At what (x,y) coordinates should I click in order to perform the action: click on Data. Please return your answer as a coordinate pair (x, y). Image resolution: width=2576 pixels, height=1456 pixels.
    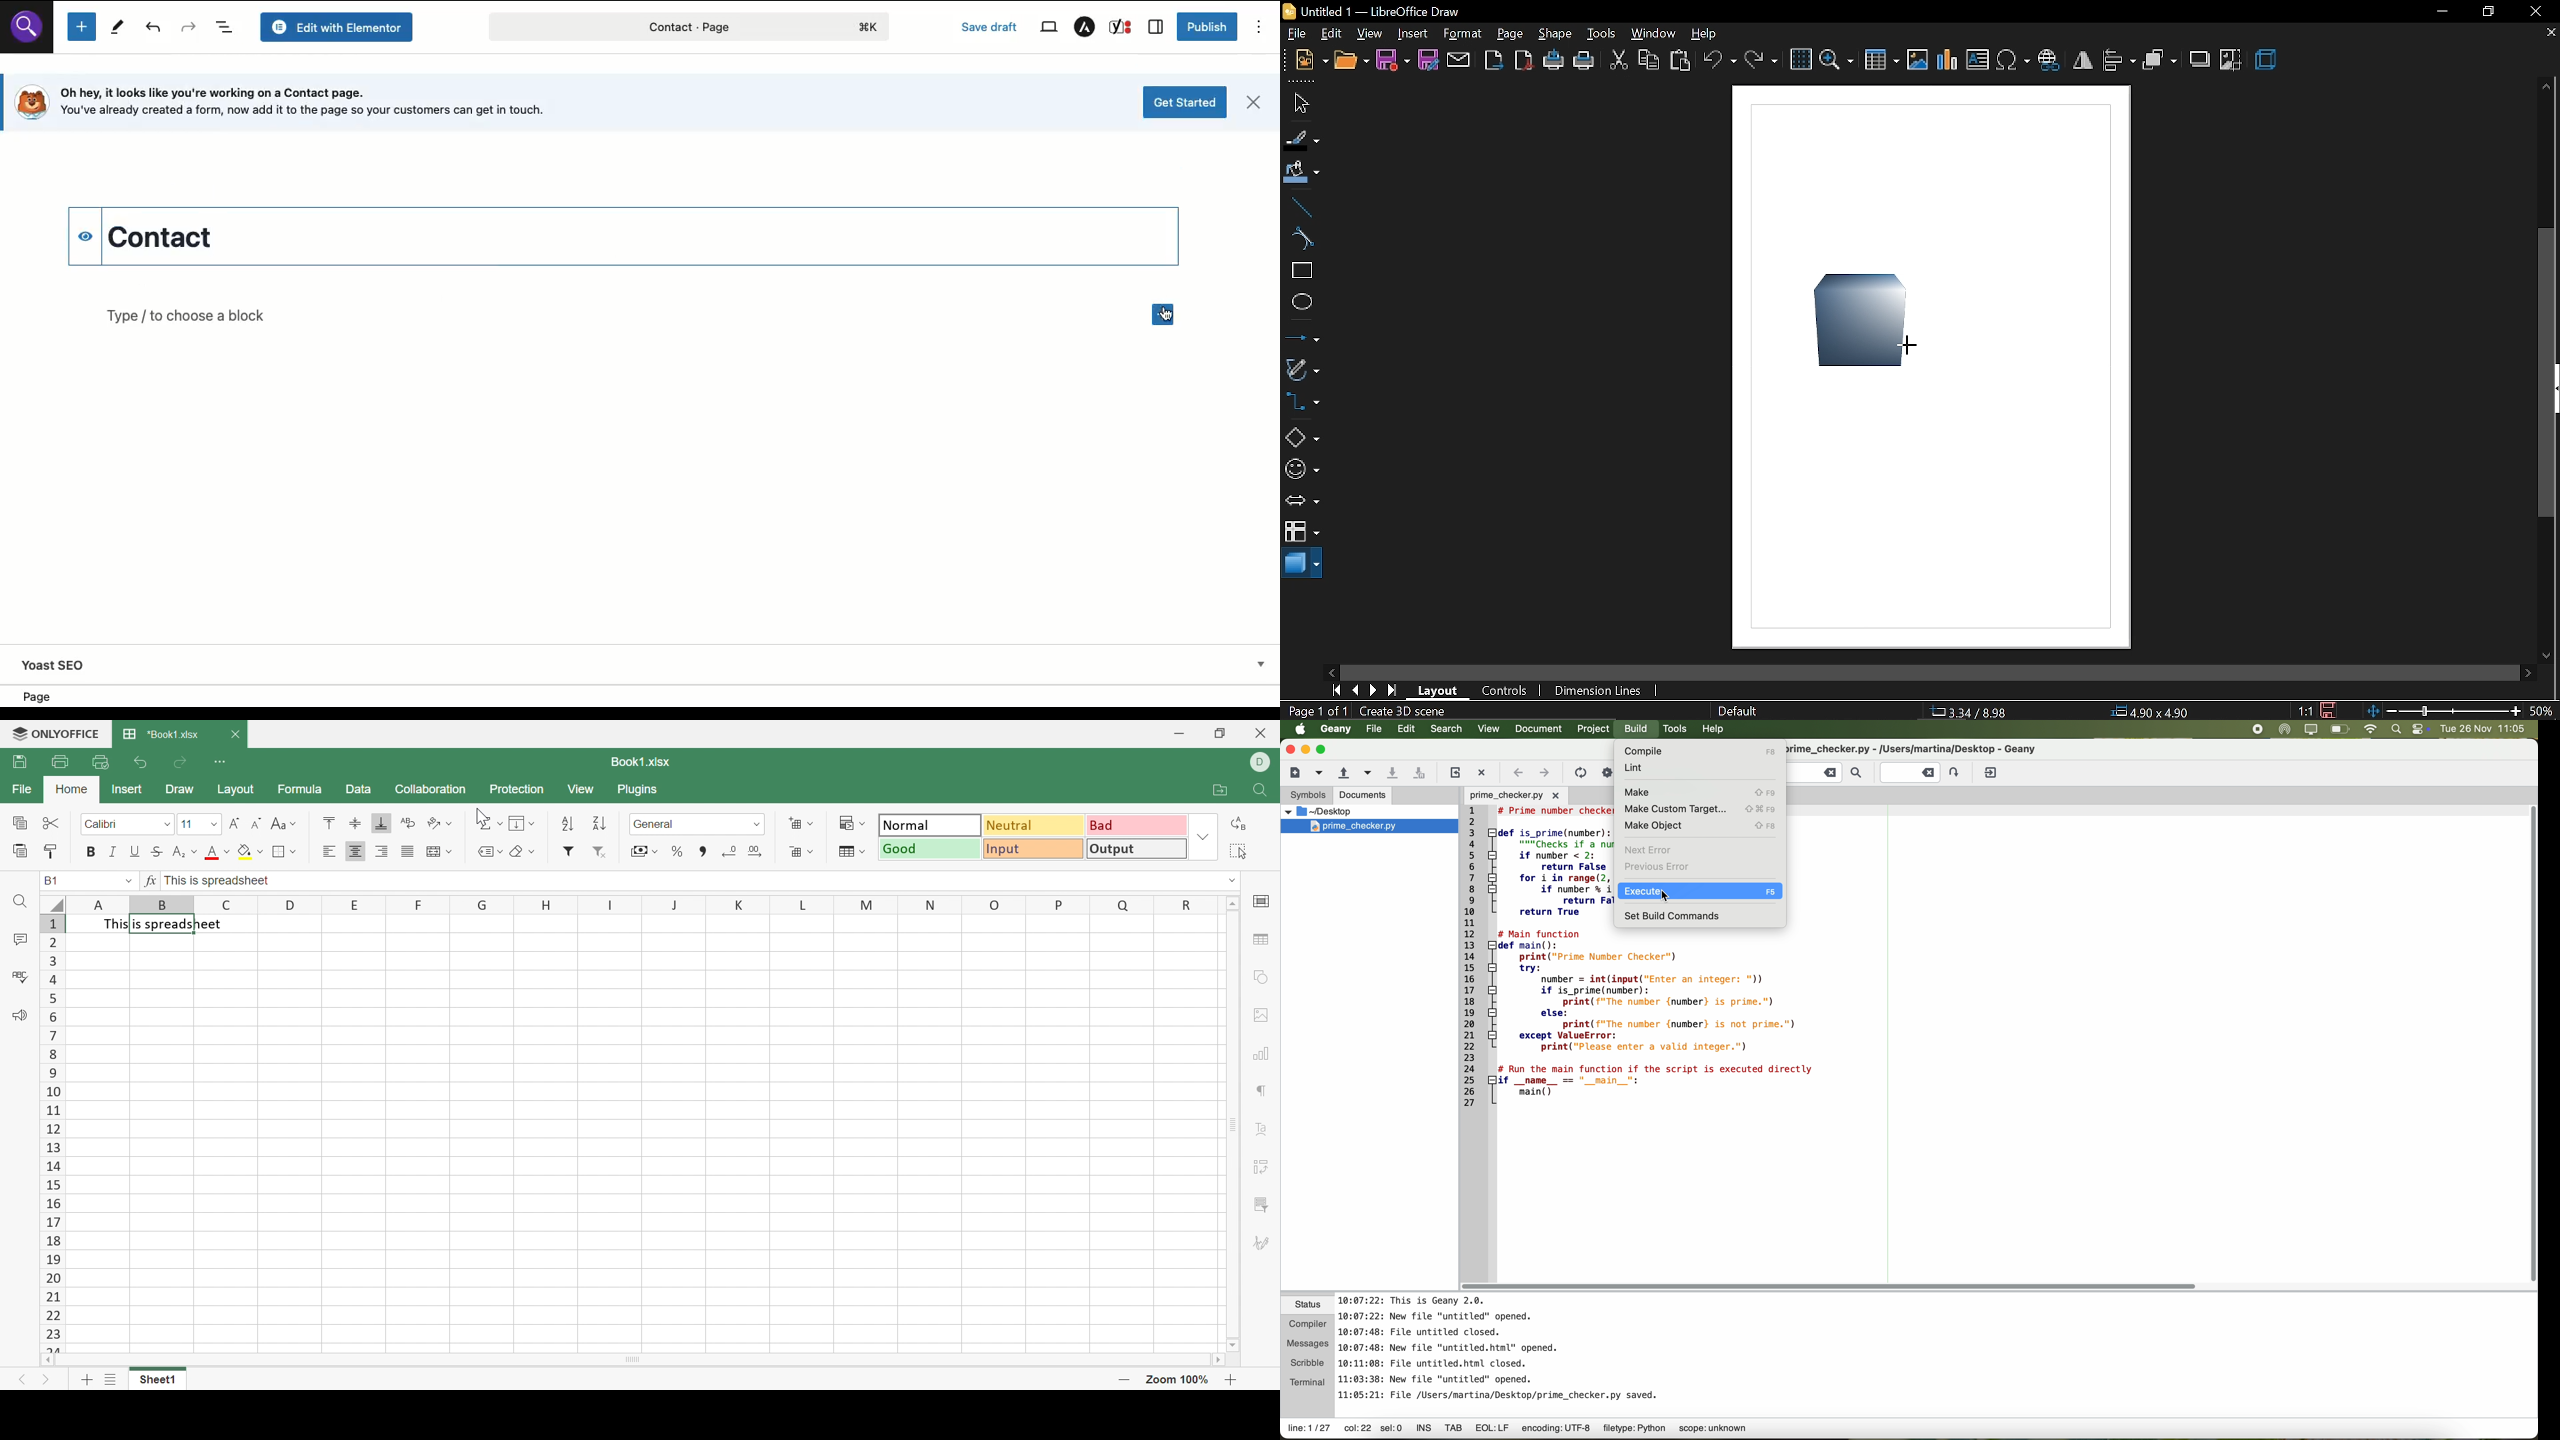
    Looking at the image, I should click on (359, 789).